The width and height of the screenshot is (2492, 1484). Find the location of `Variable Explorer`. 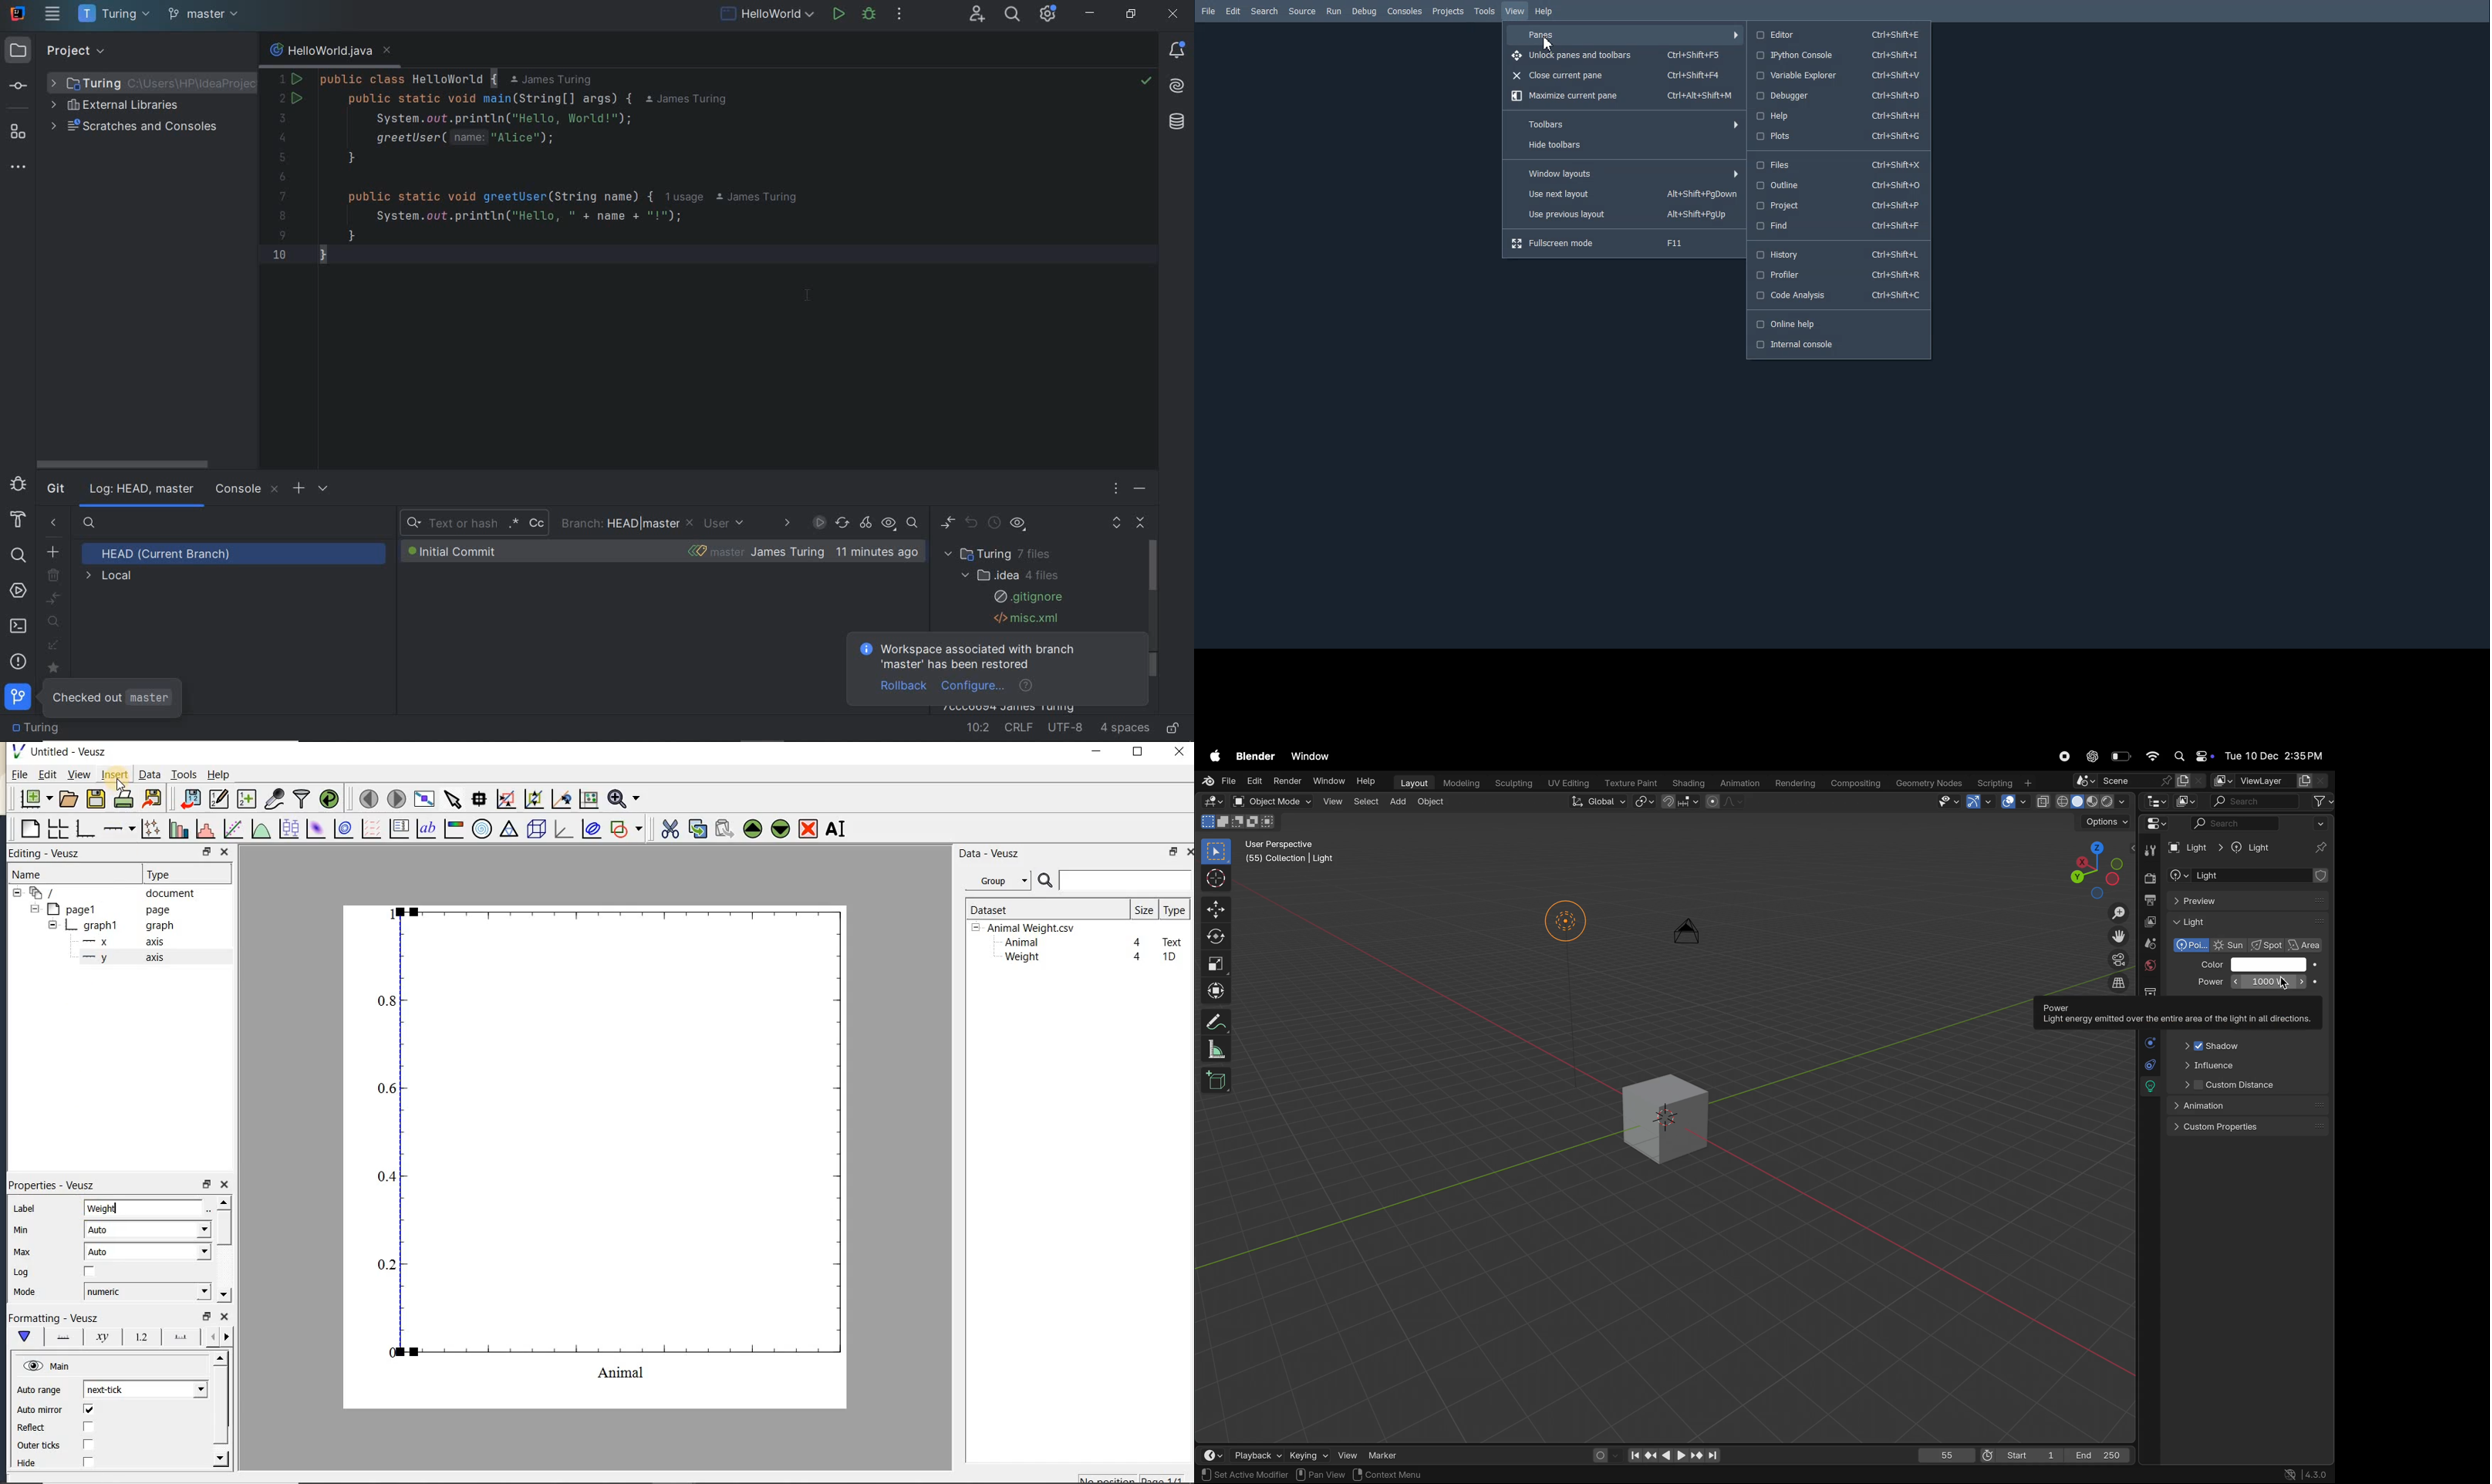

Variable Explorer is located at coordinates (1837, 76).